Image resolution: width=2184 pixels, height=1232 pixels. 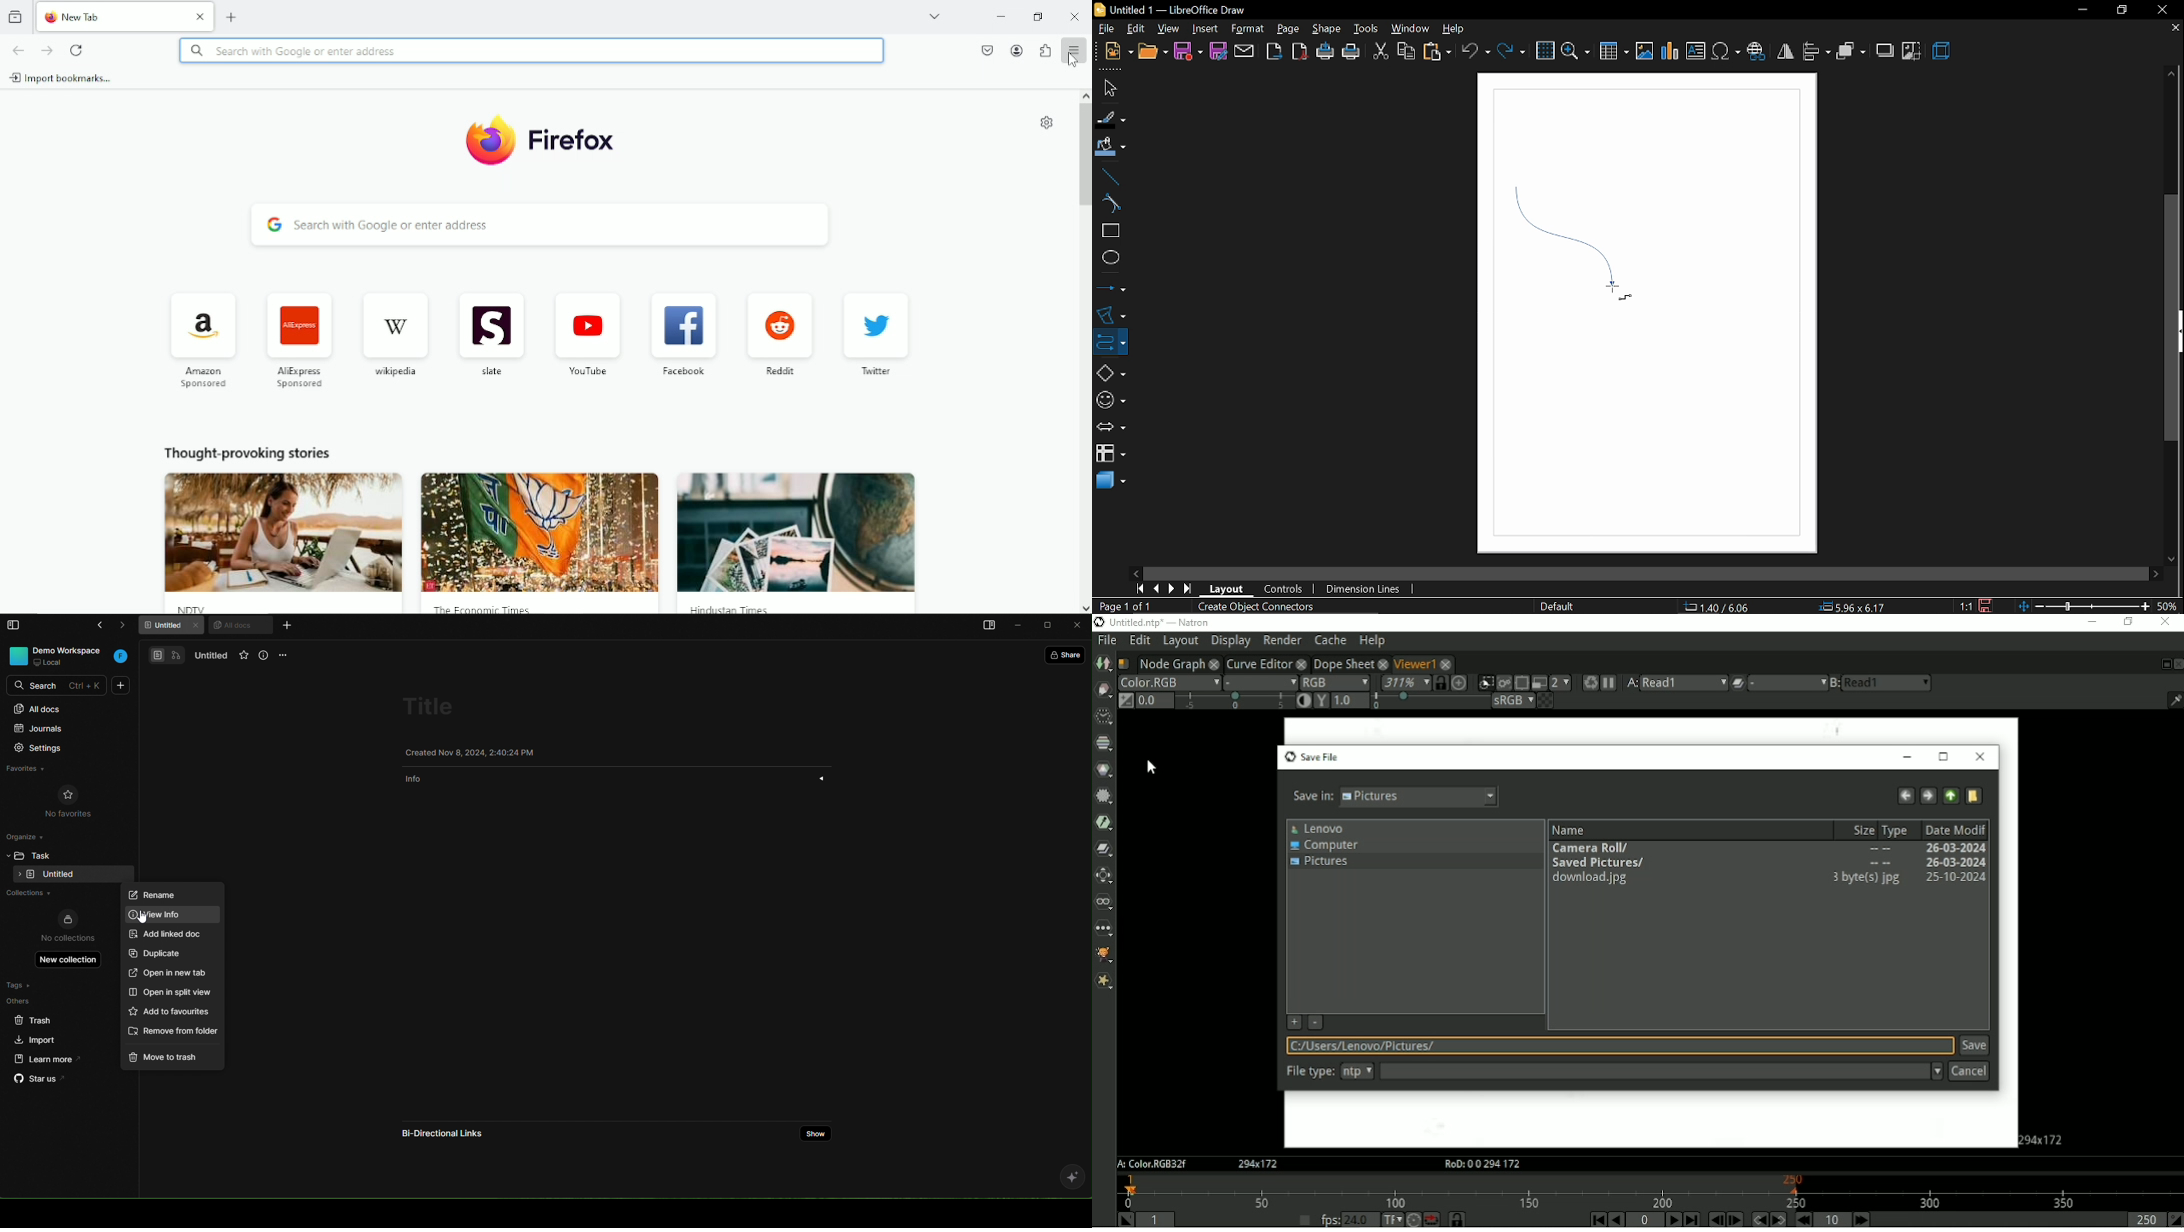 I want to click on import, so click(x=37, y=1039).